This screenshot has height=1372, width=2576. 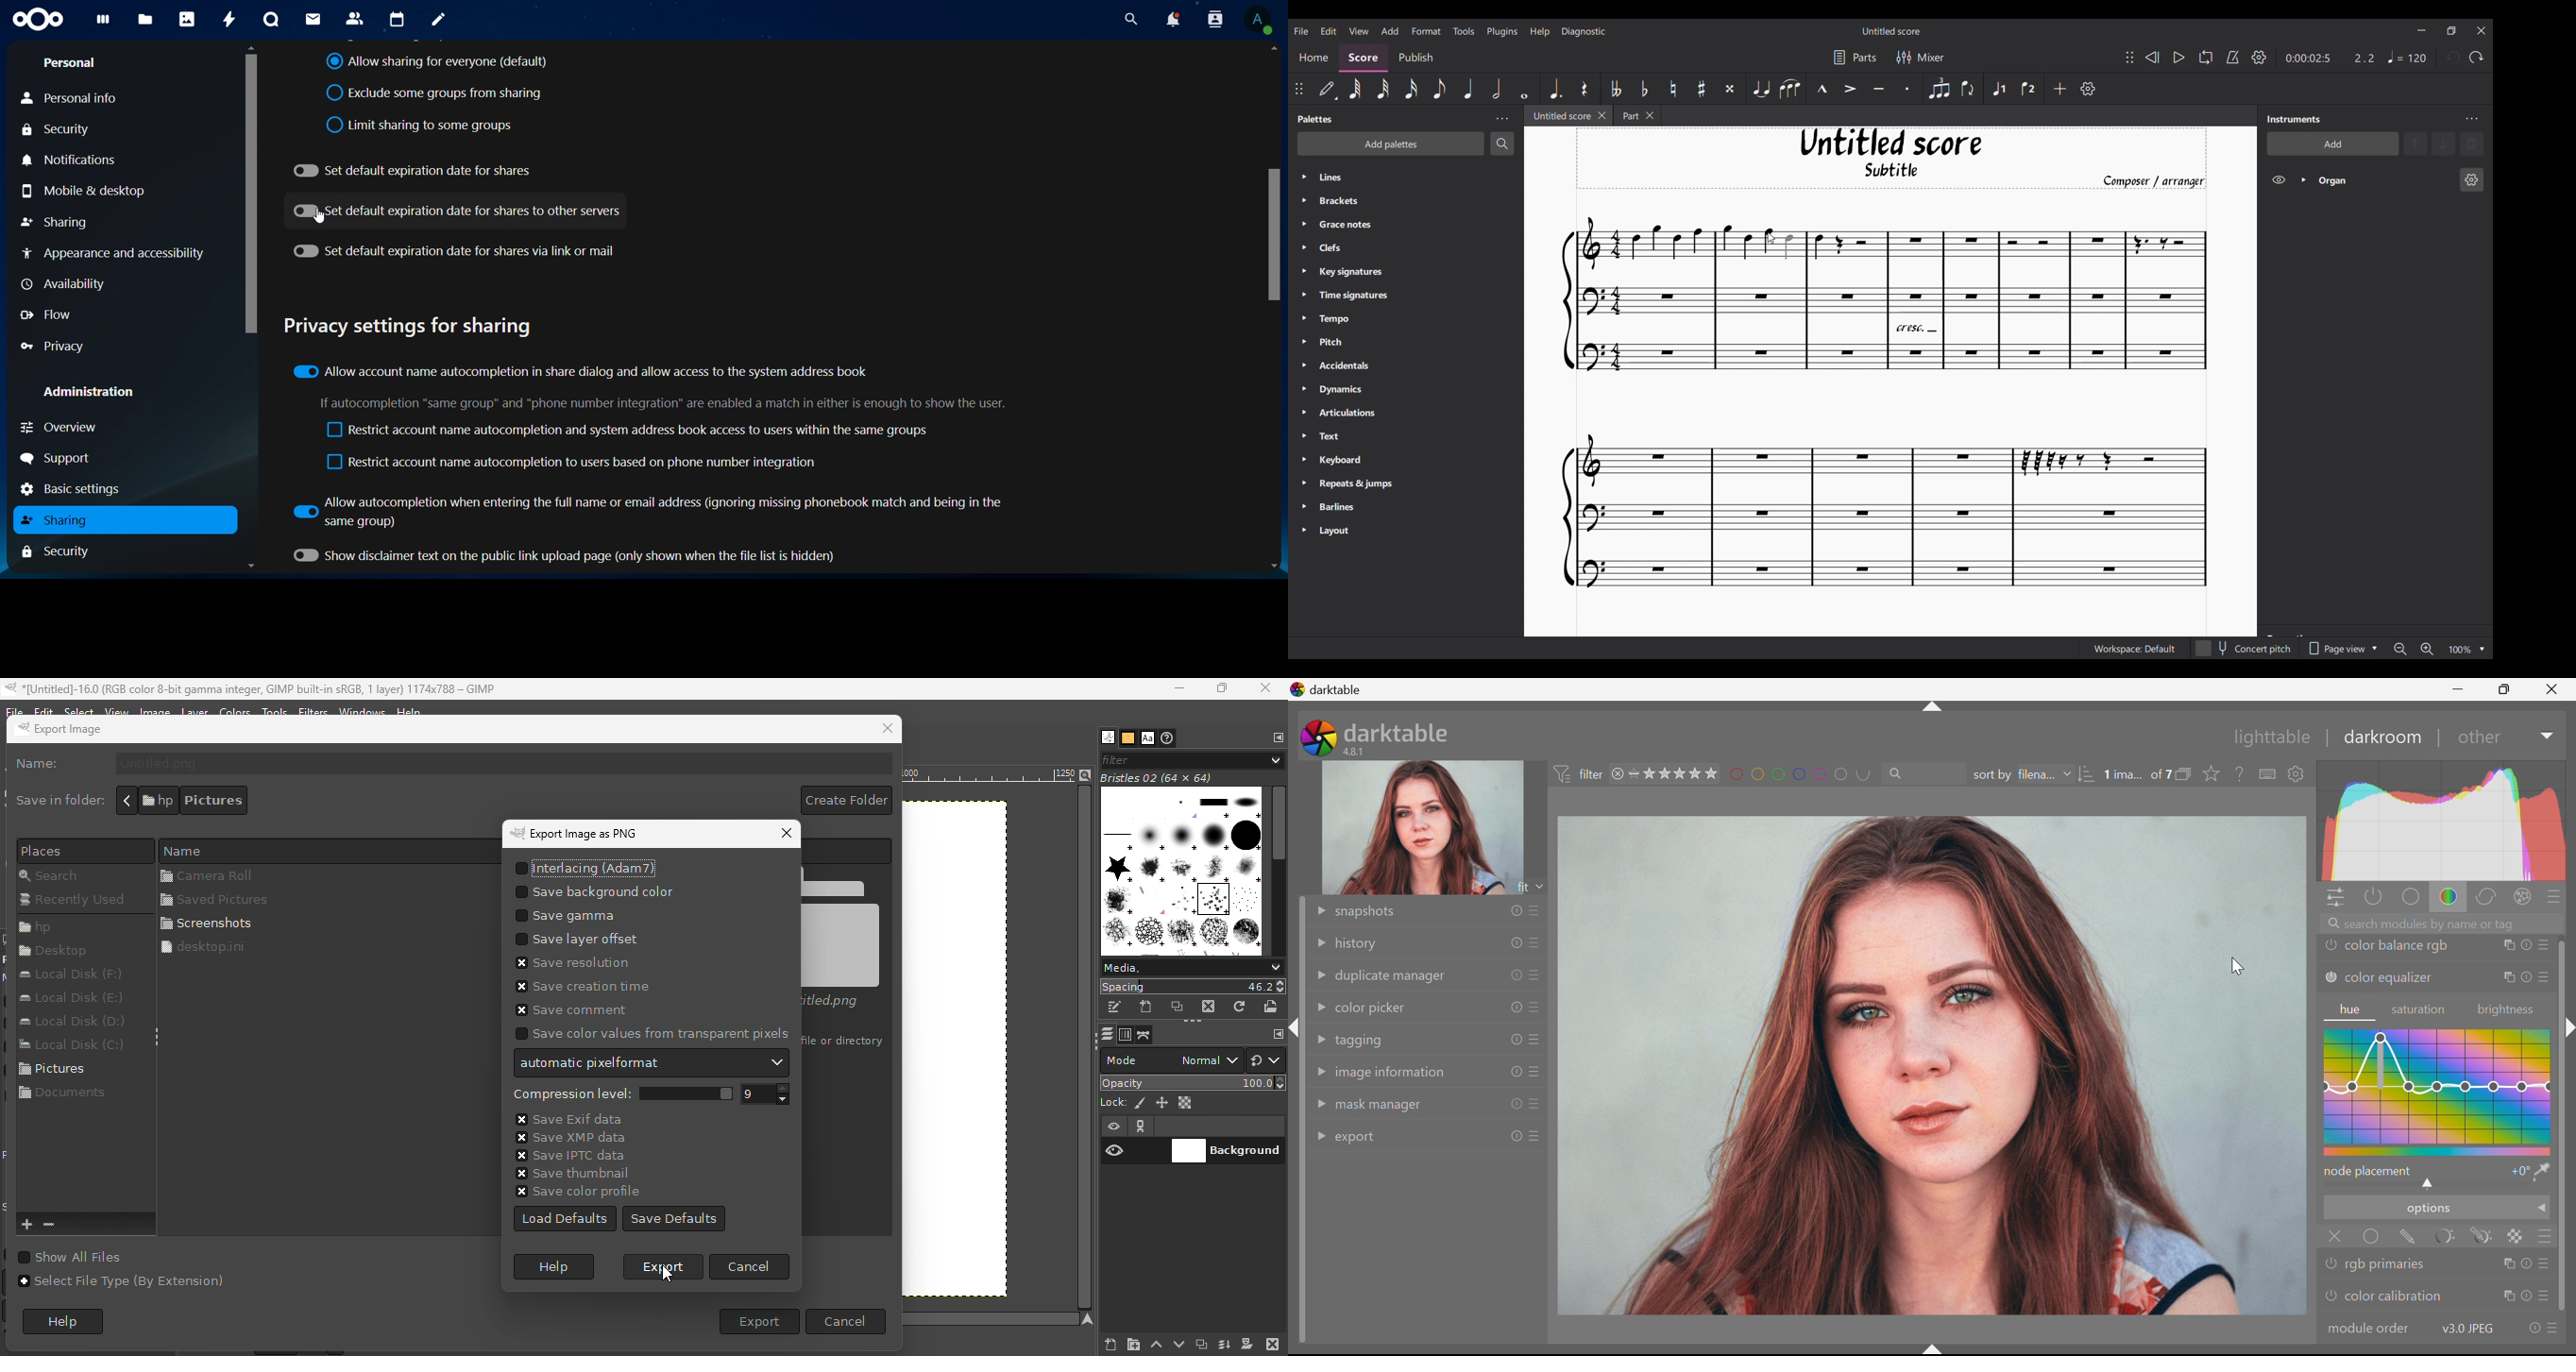 What do you see at coordinates (2438, 738) in the screenshot?
I see `|` at bounding box center [2438, 738].